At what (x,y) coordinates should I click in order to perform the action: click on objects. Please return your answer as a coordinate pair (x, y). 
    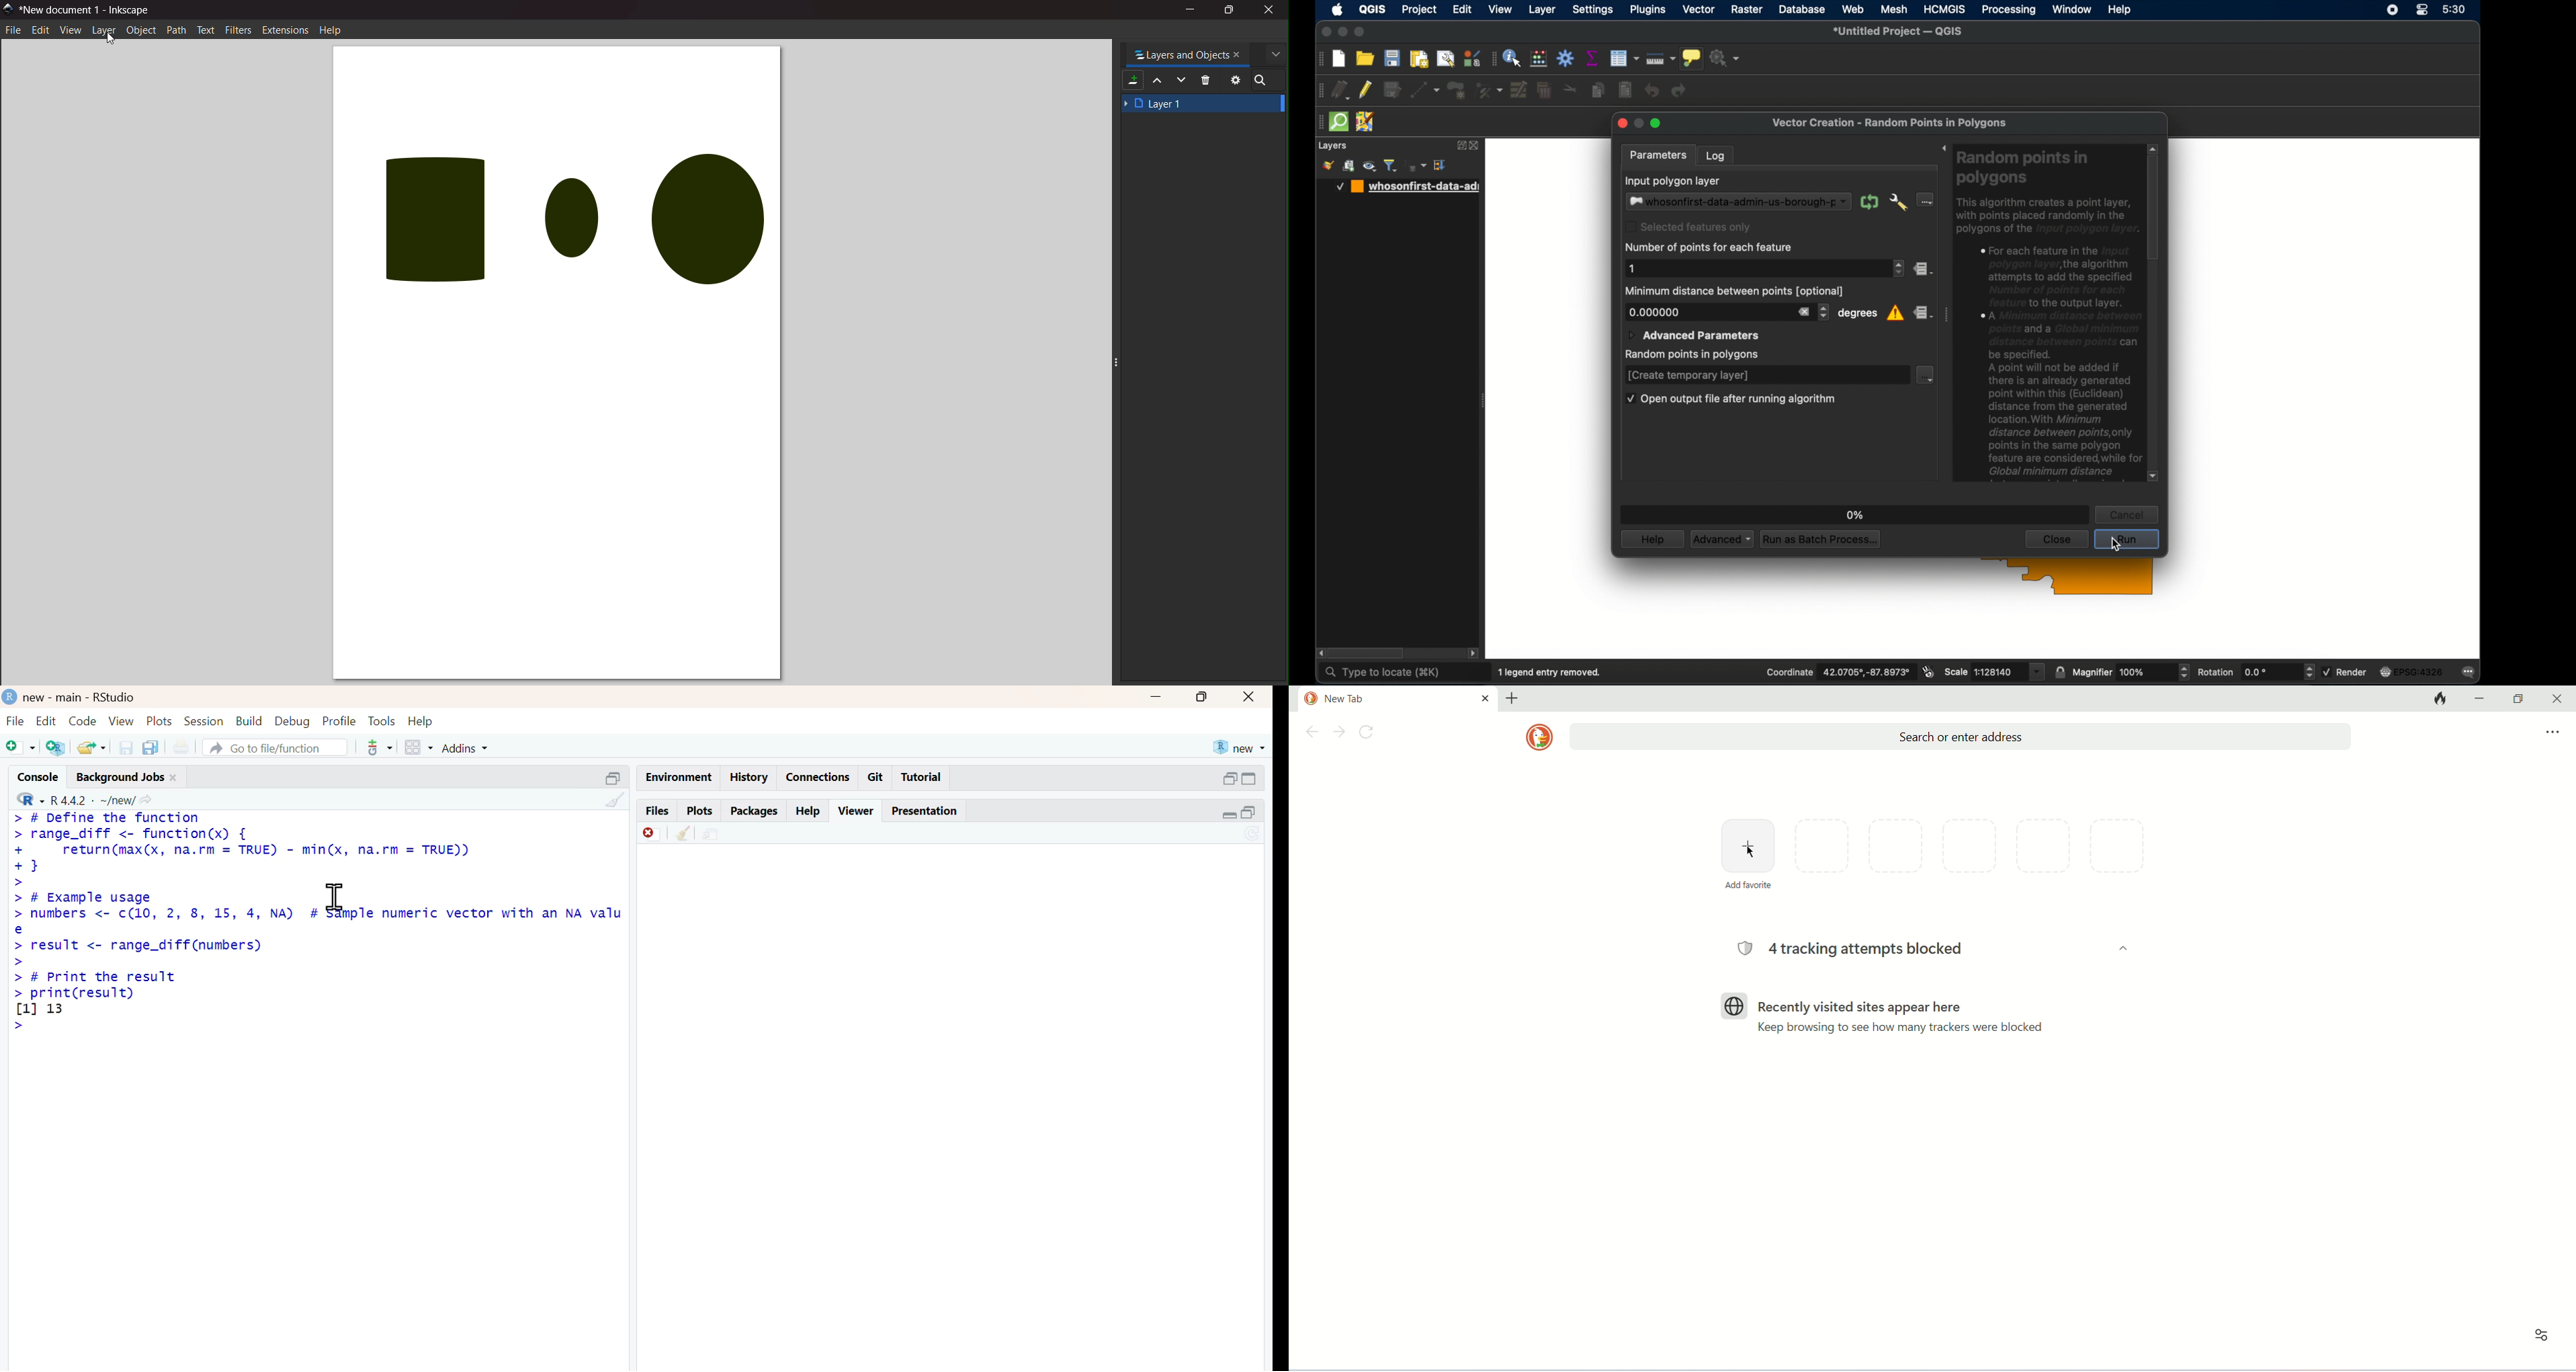
    Looking at the image, I should click on (555, 214).